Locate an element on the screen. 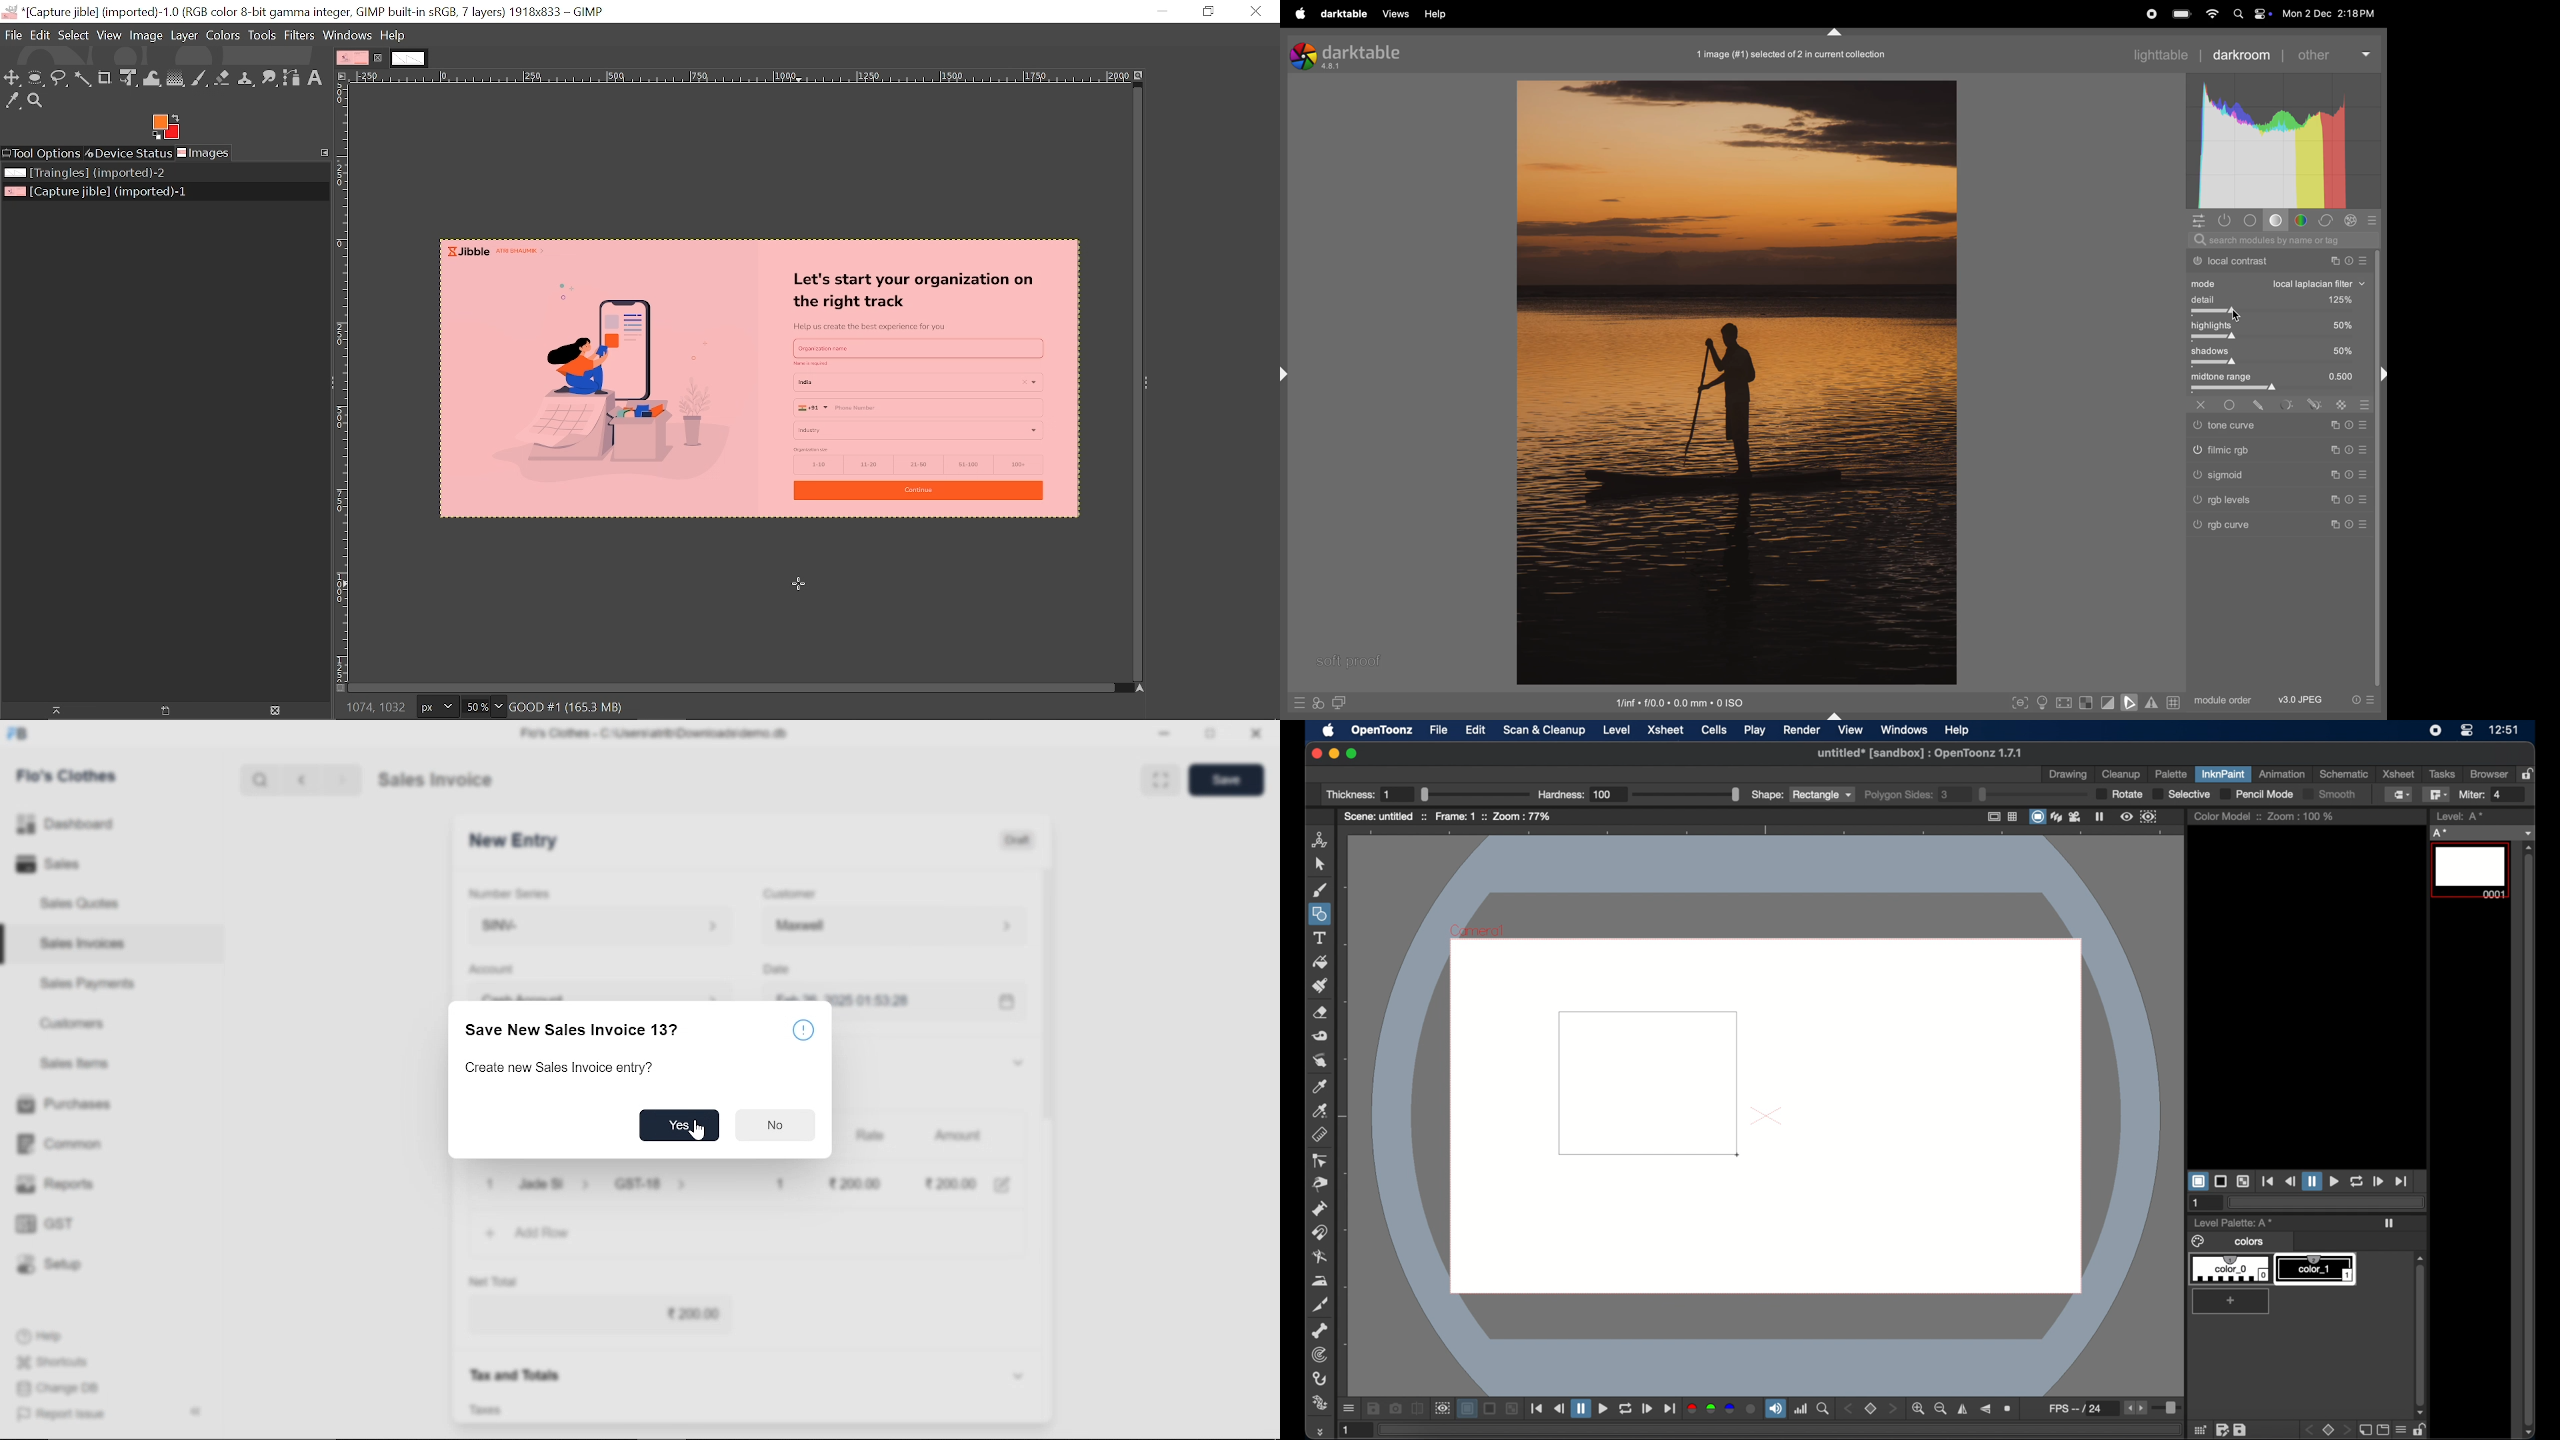 Image resolution: width=2576 pixels, height=1456 pixels. normal fill tool is located at coordinates (2400, 795).